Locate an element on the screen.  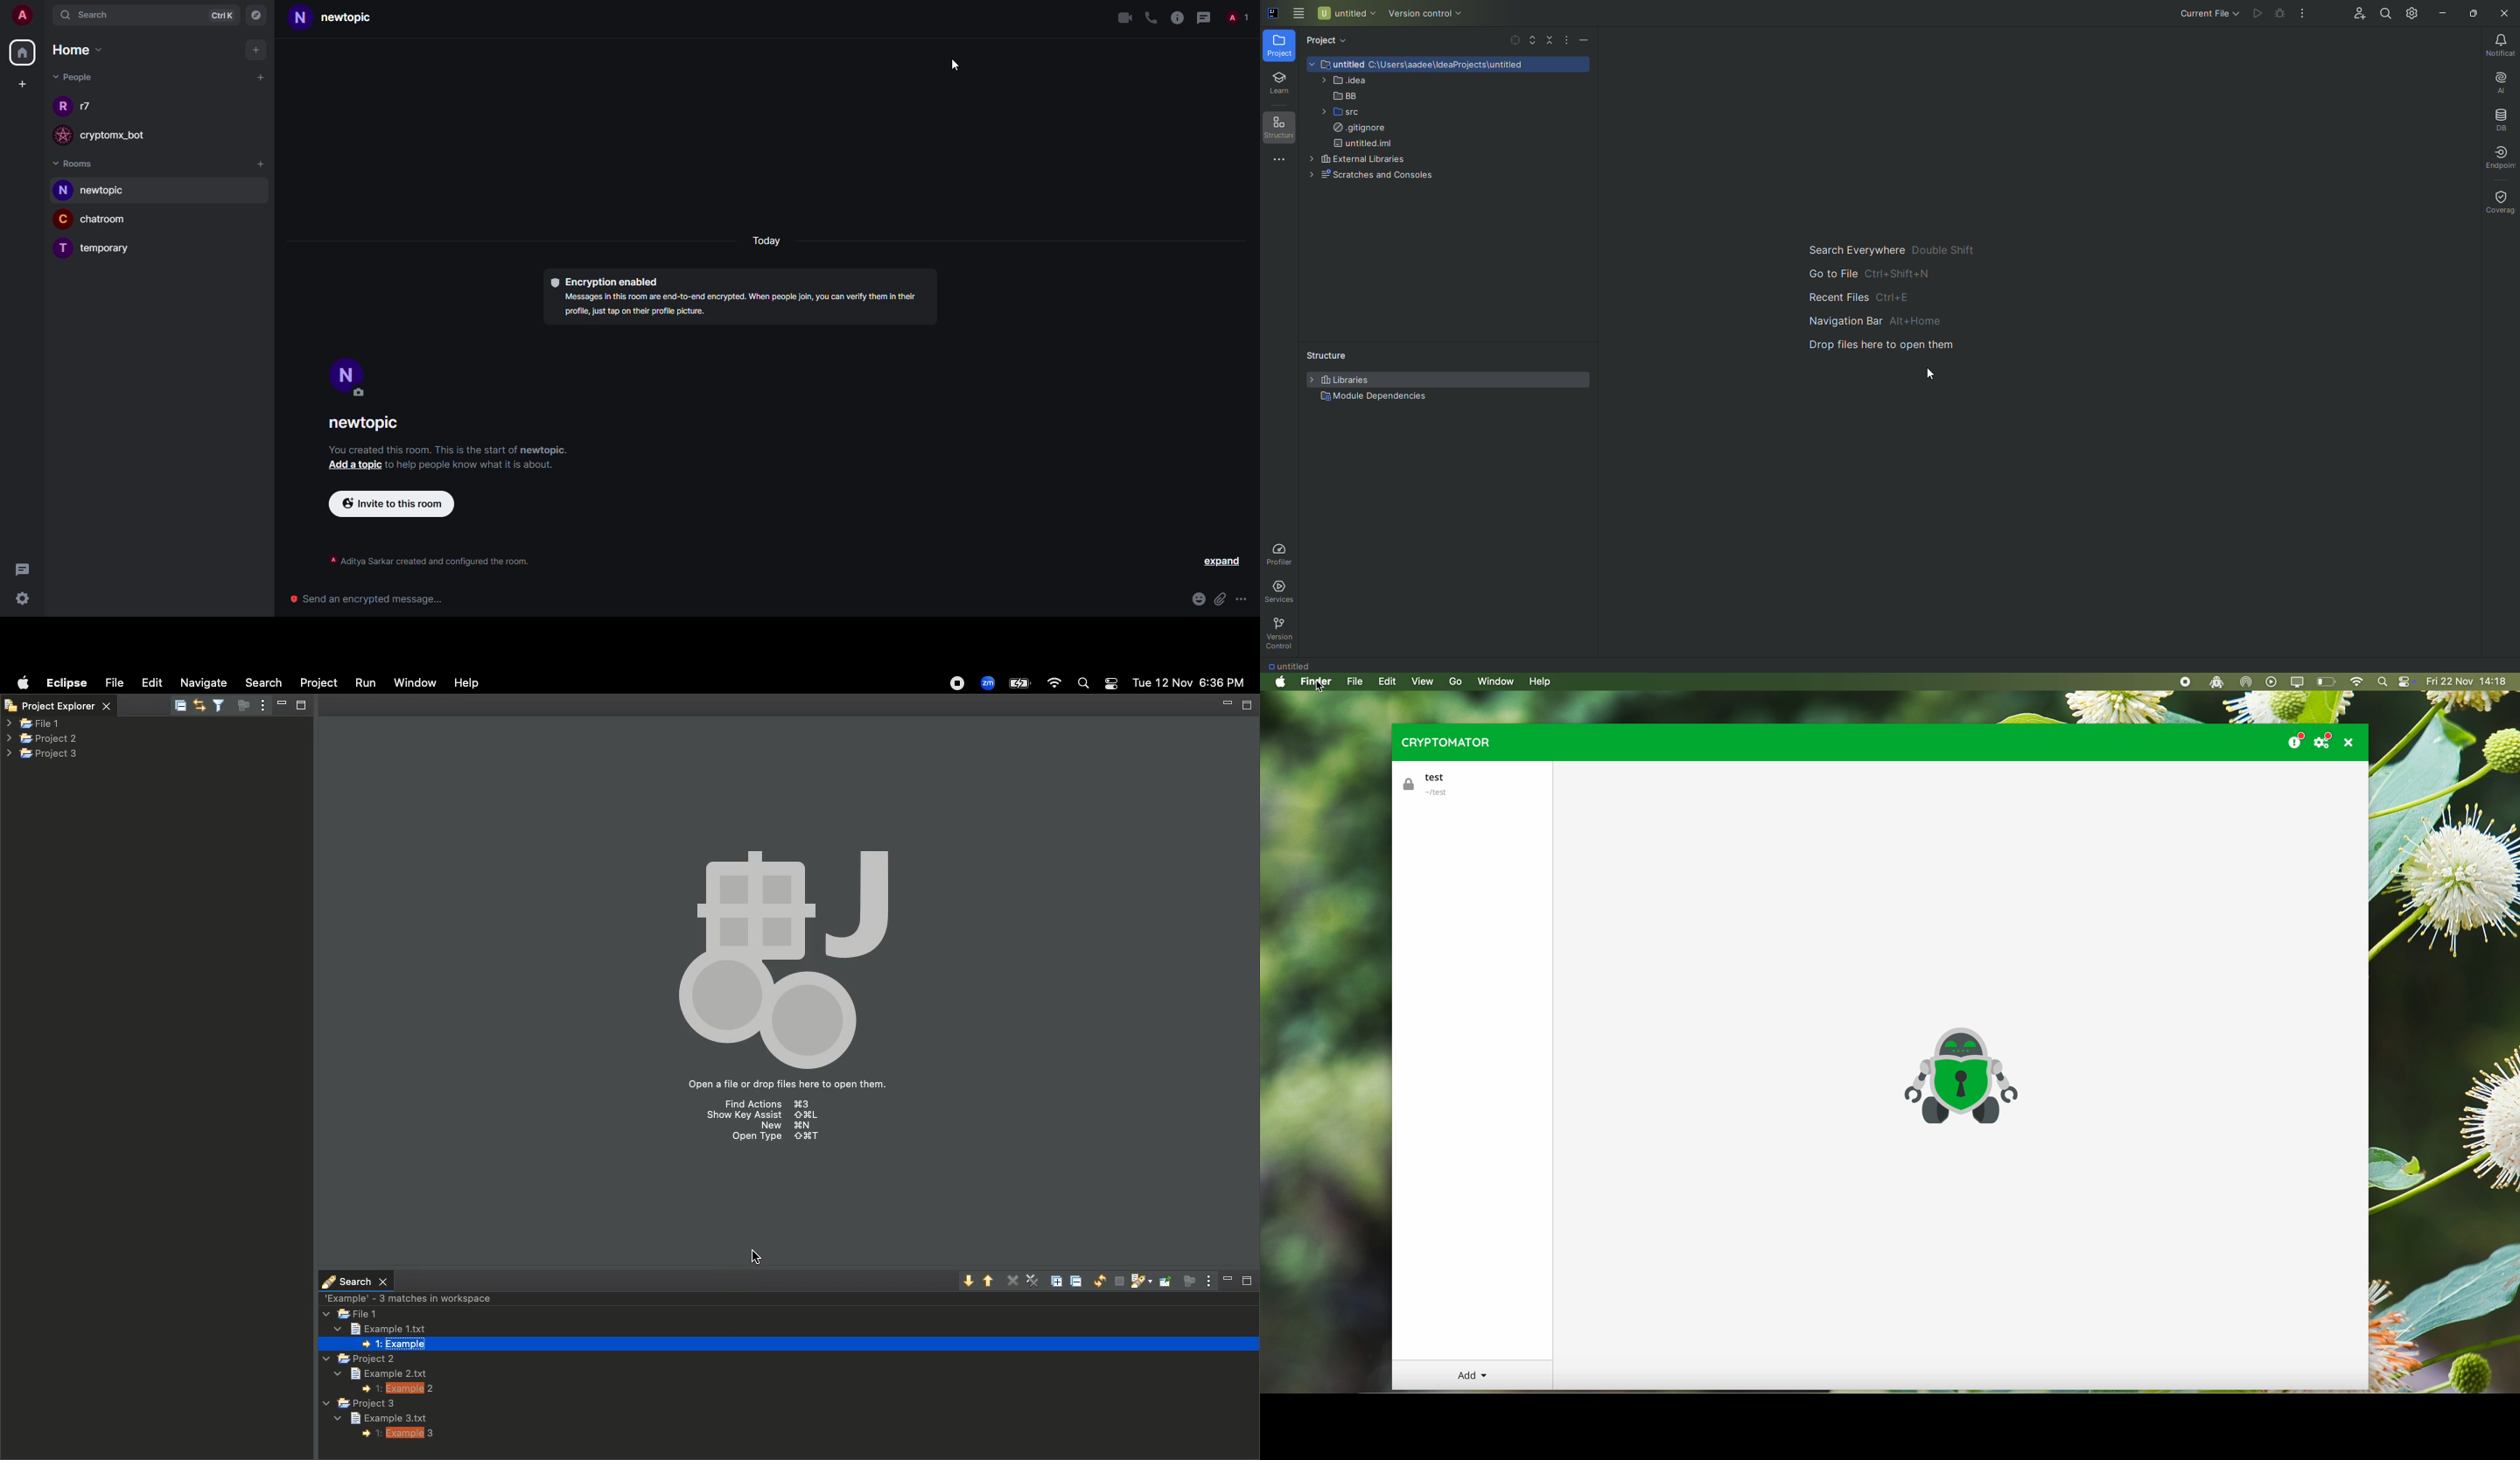
Version Control is located at coordinates (1282, 634).